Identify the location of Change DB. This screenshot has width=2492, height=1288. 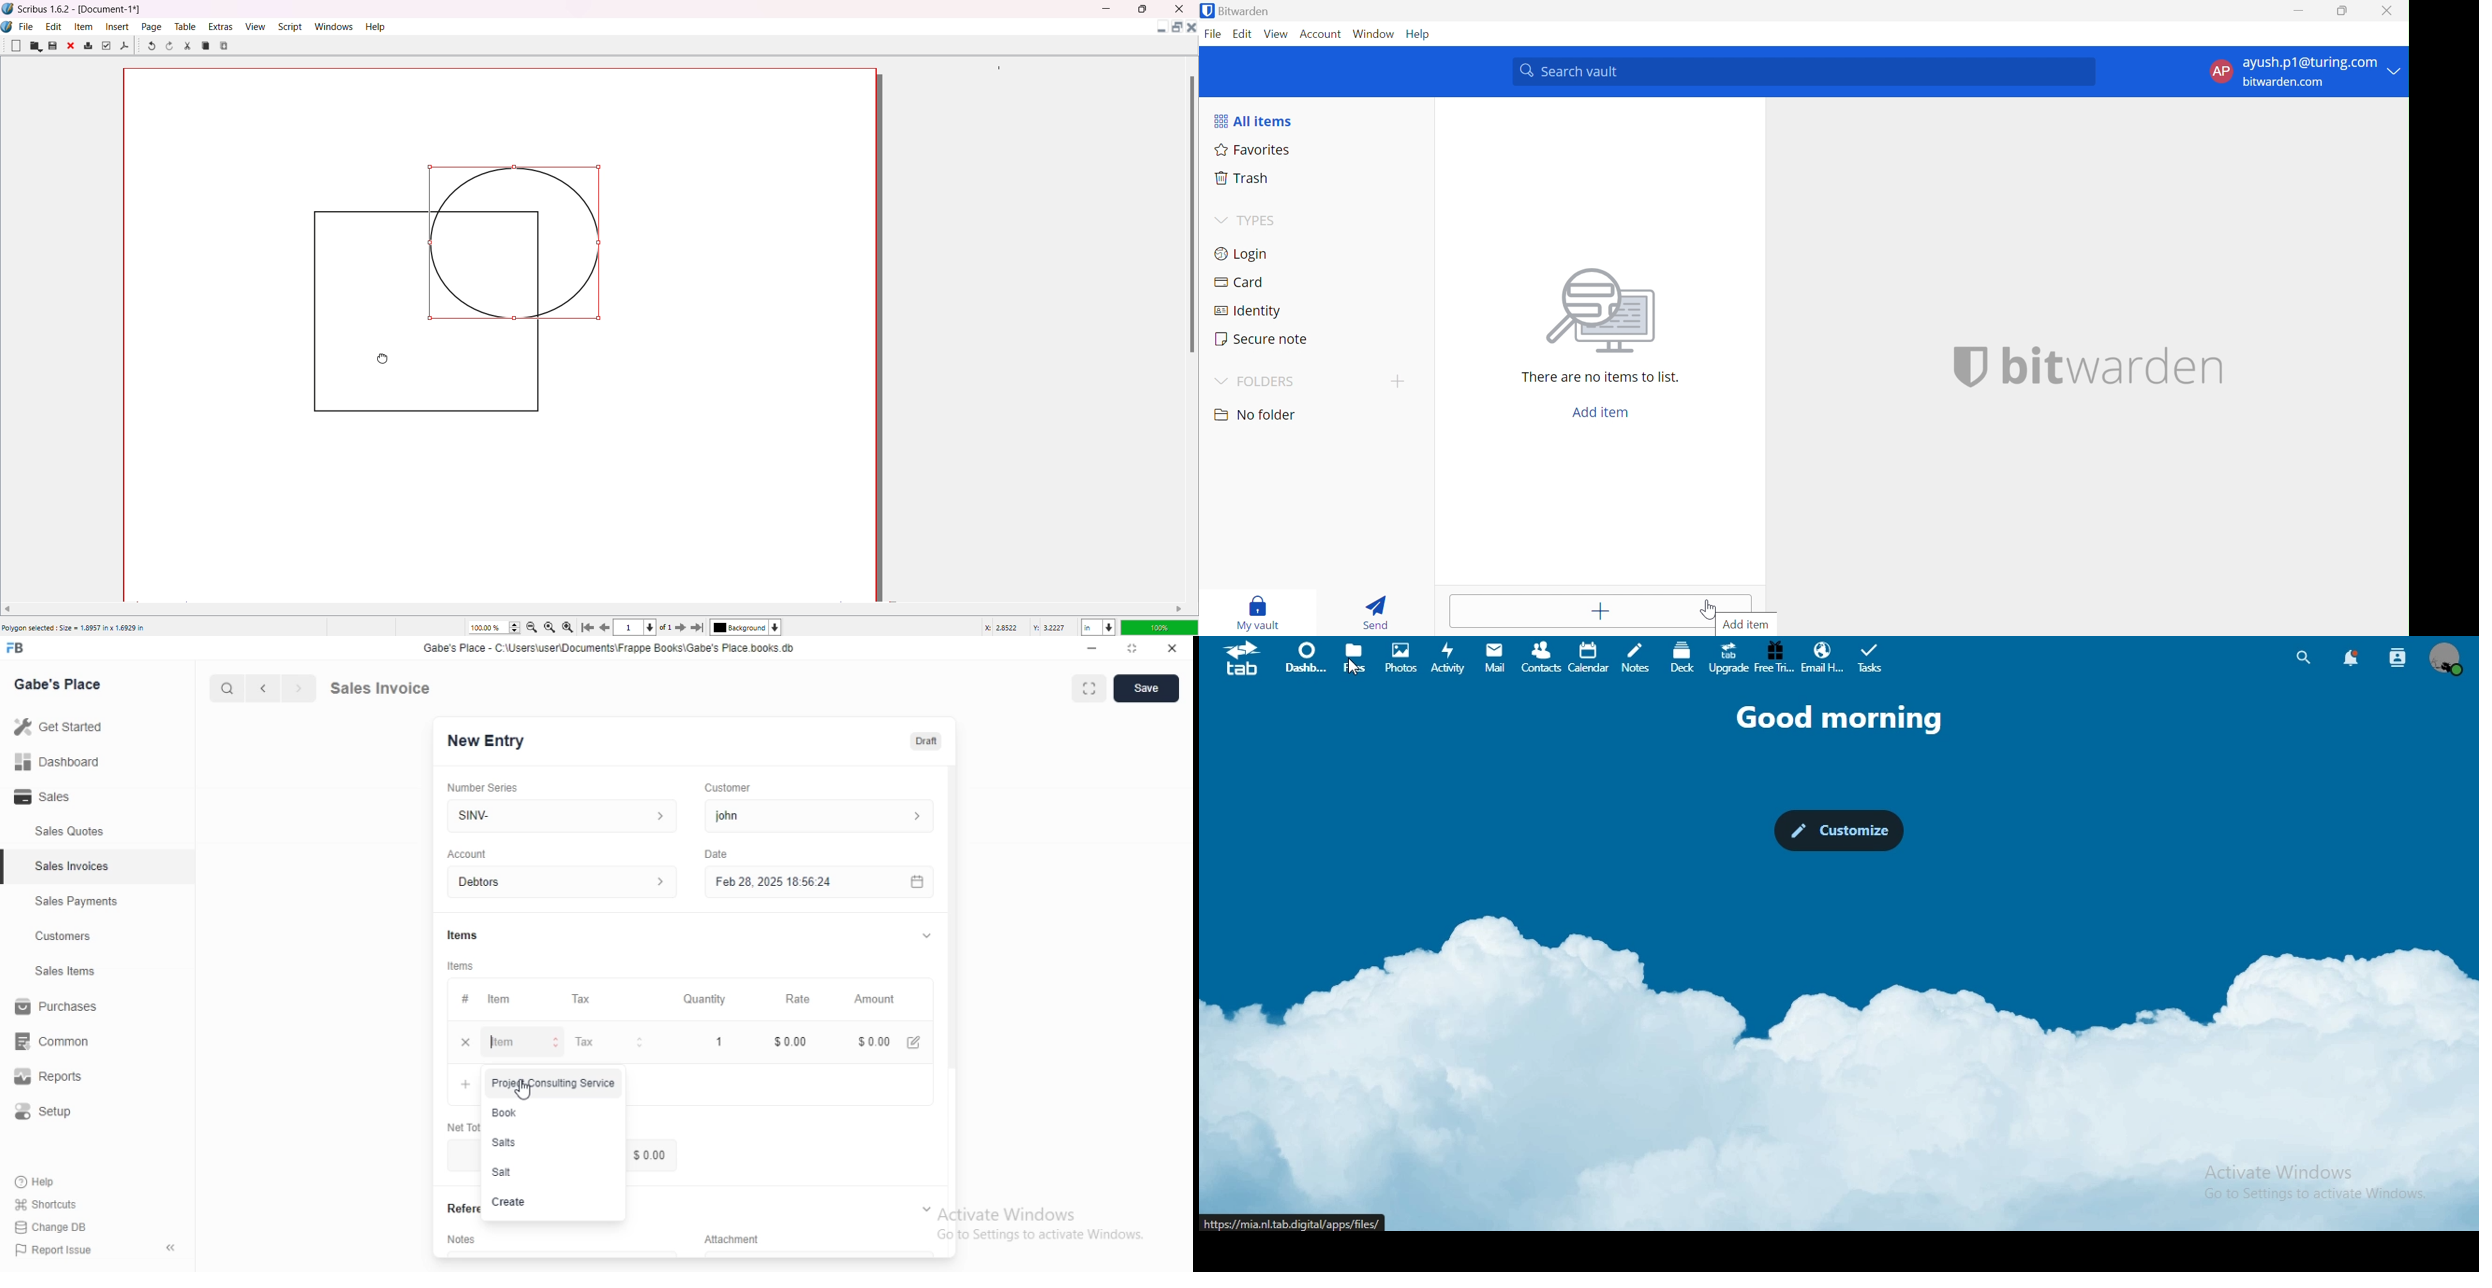
(54, 1228).